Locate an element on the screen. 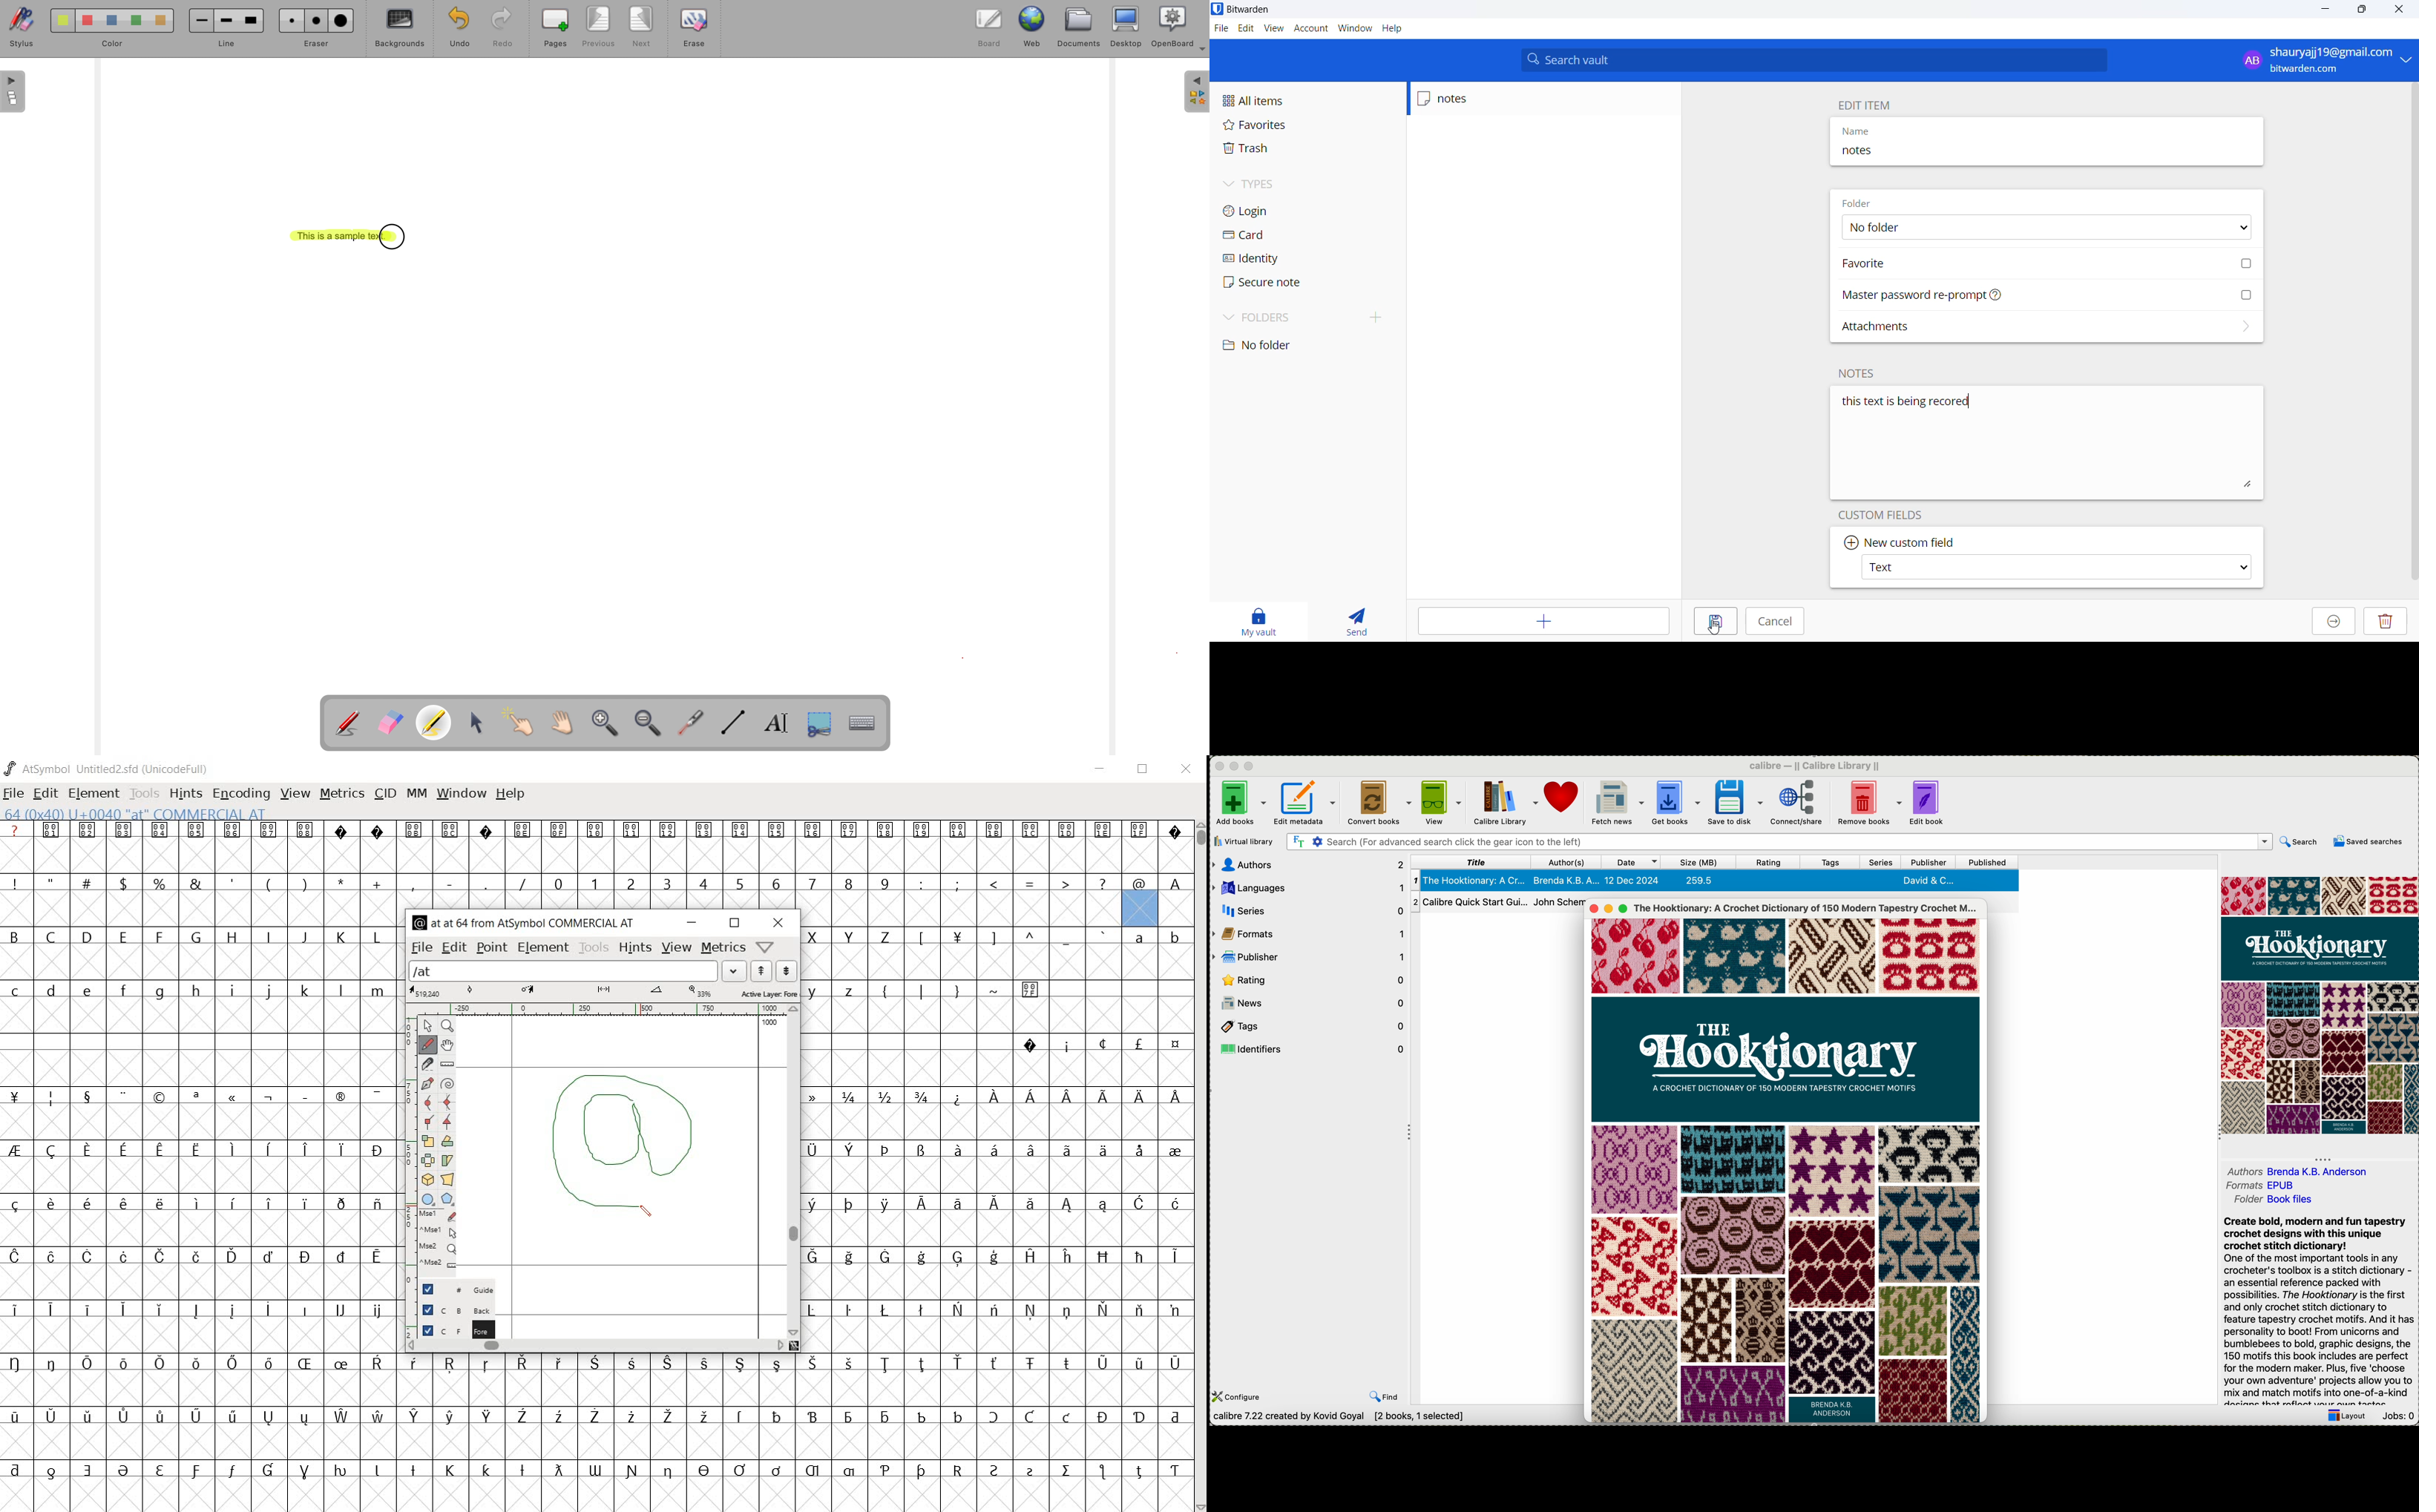 Image resolution: width=2436 pixels, height=1512 pixels. view is located at coordinates (677, 949).